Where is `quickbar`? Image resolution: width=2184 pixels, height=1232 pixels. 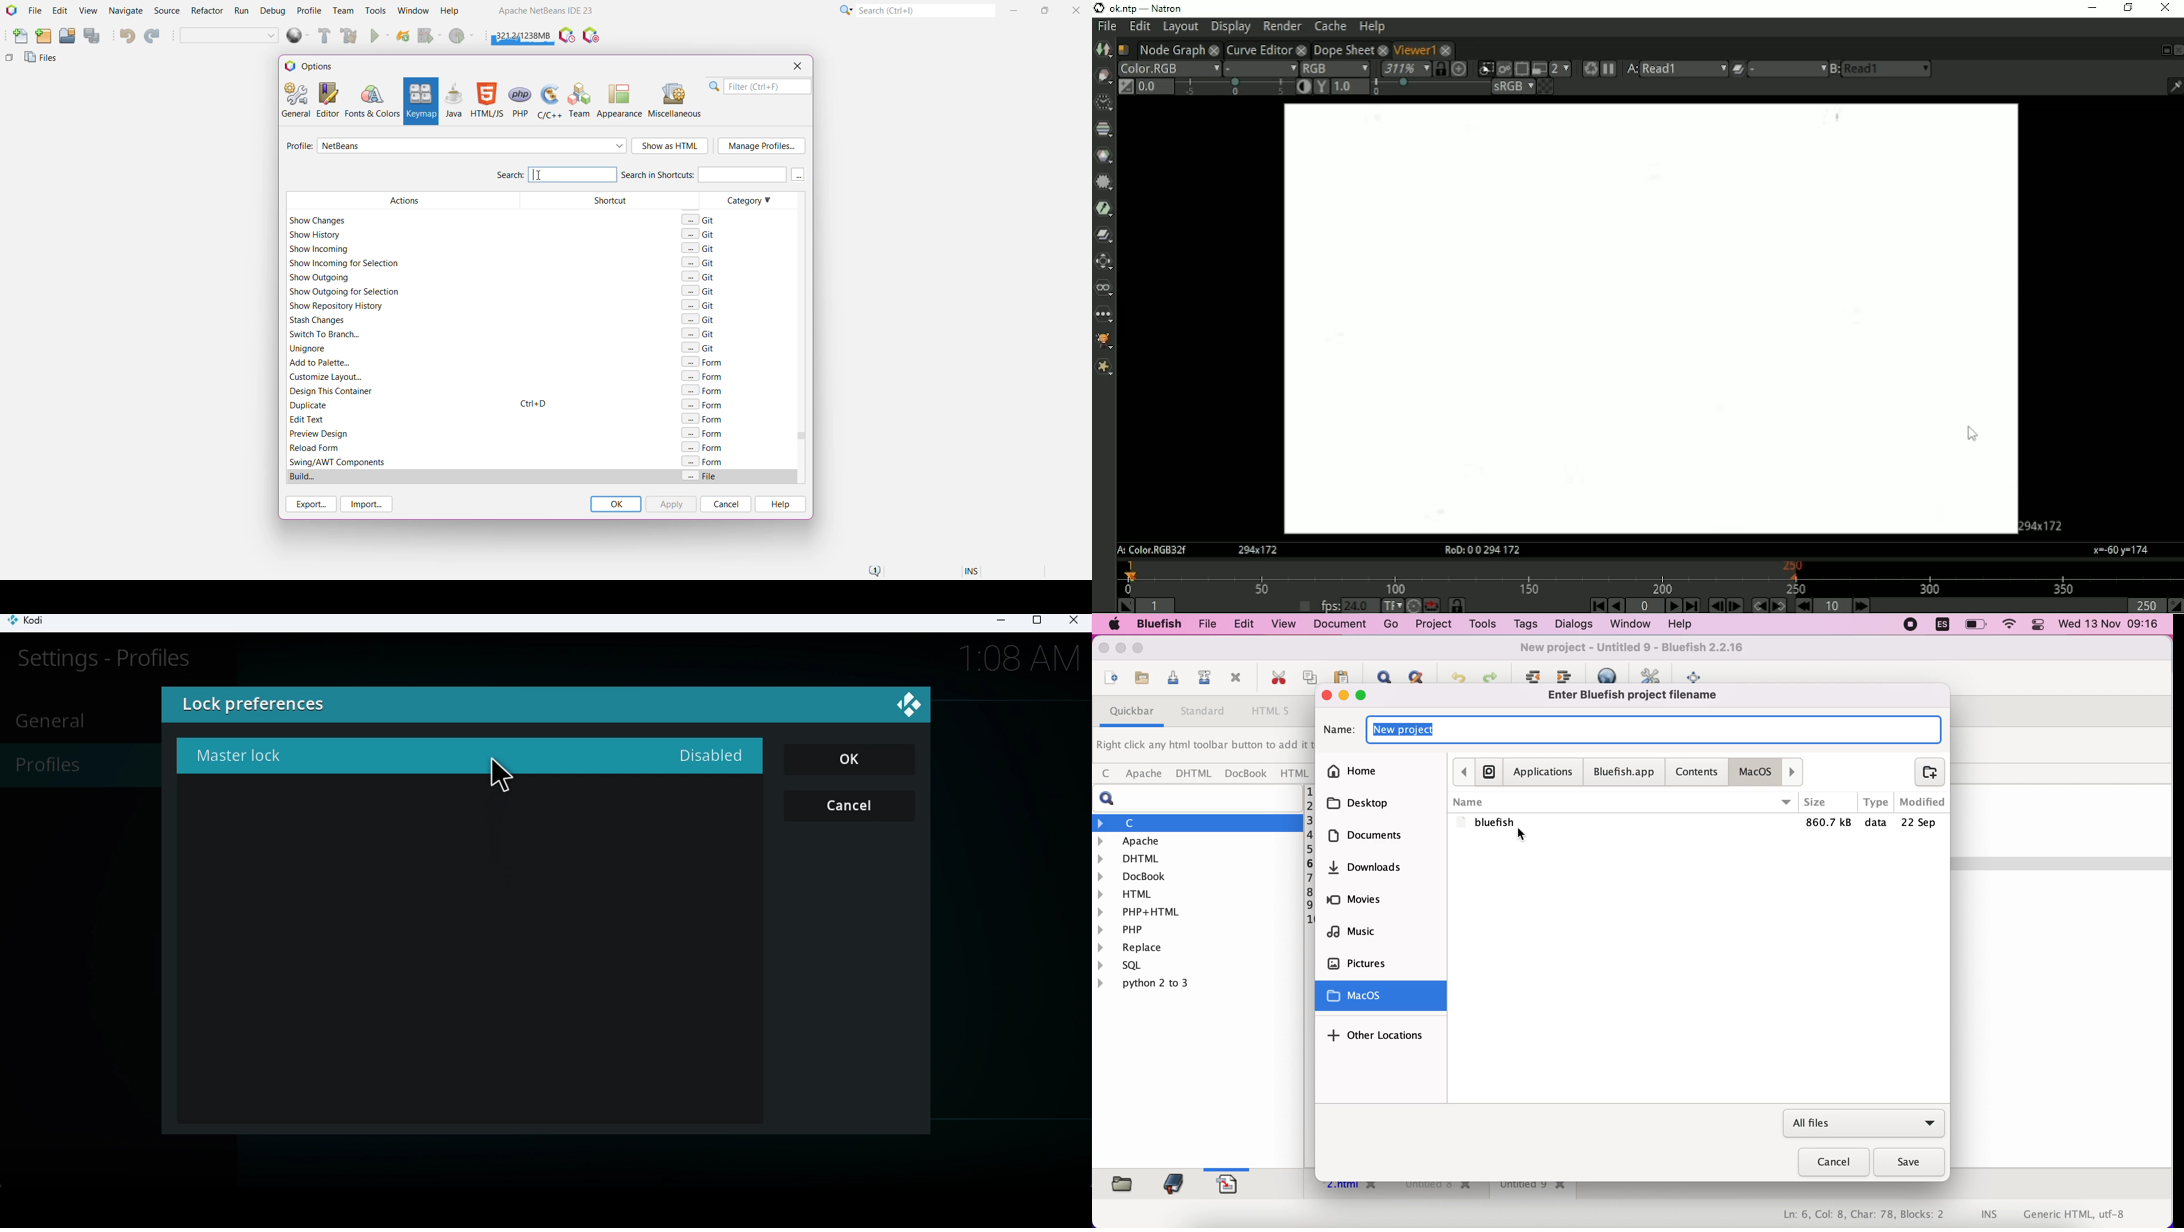
quickbar is located at coordinates (1129, 714).